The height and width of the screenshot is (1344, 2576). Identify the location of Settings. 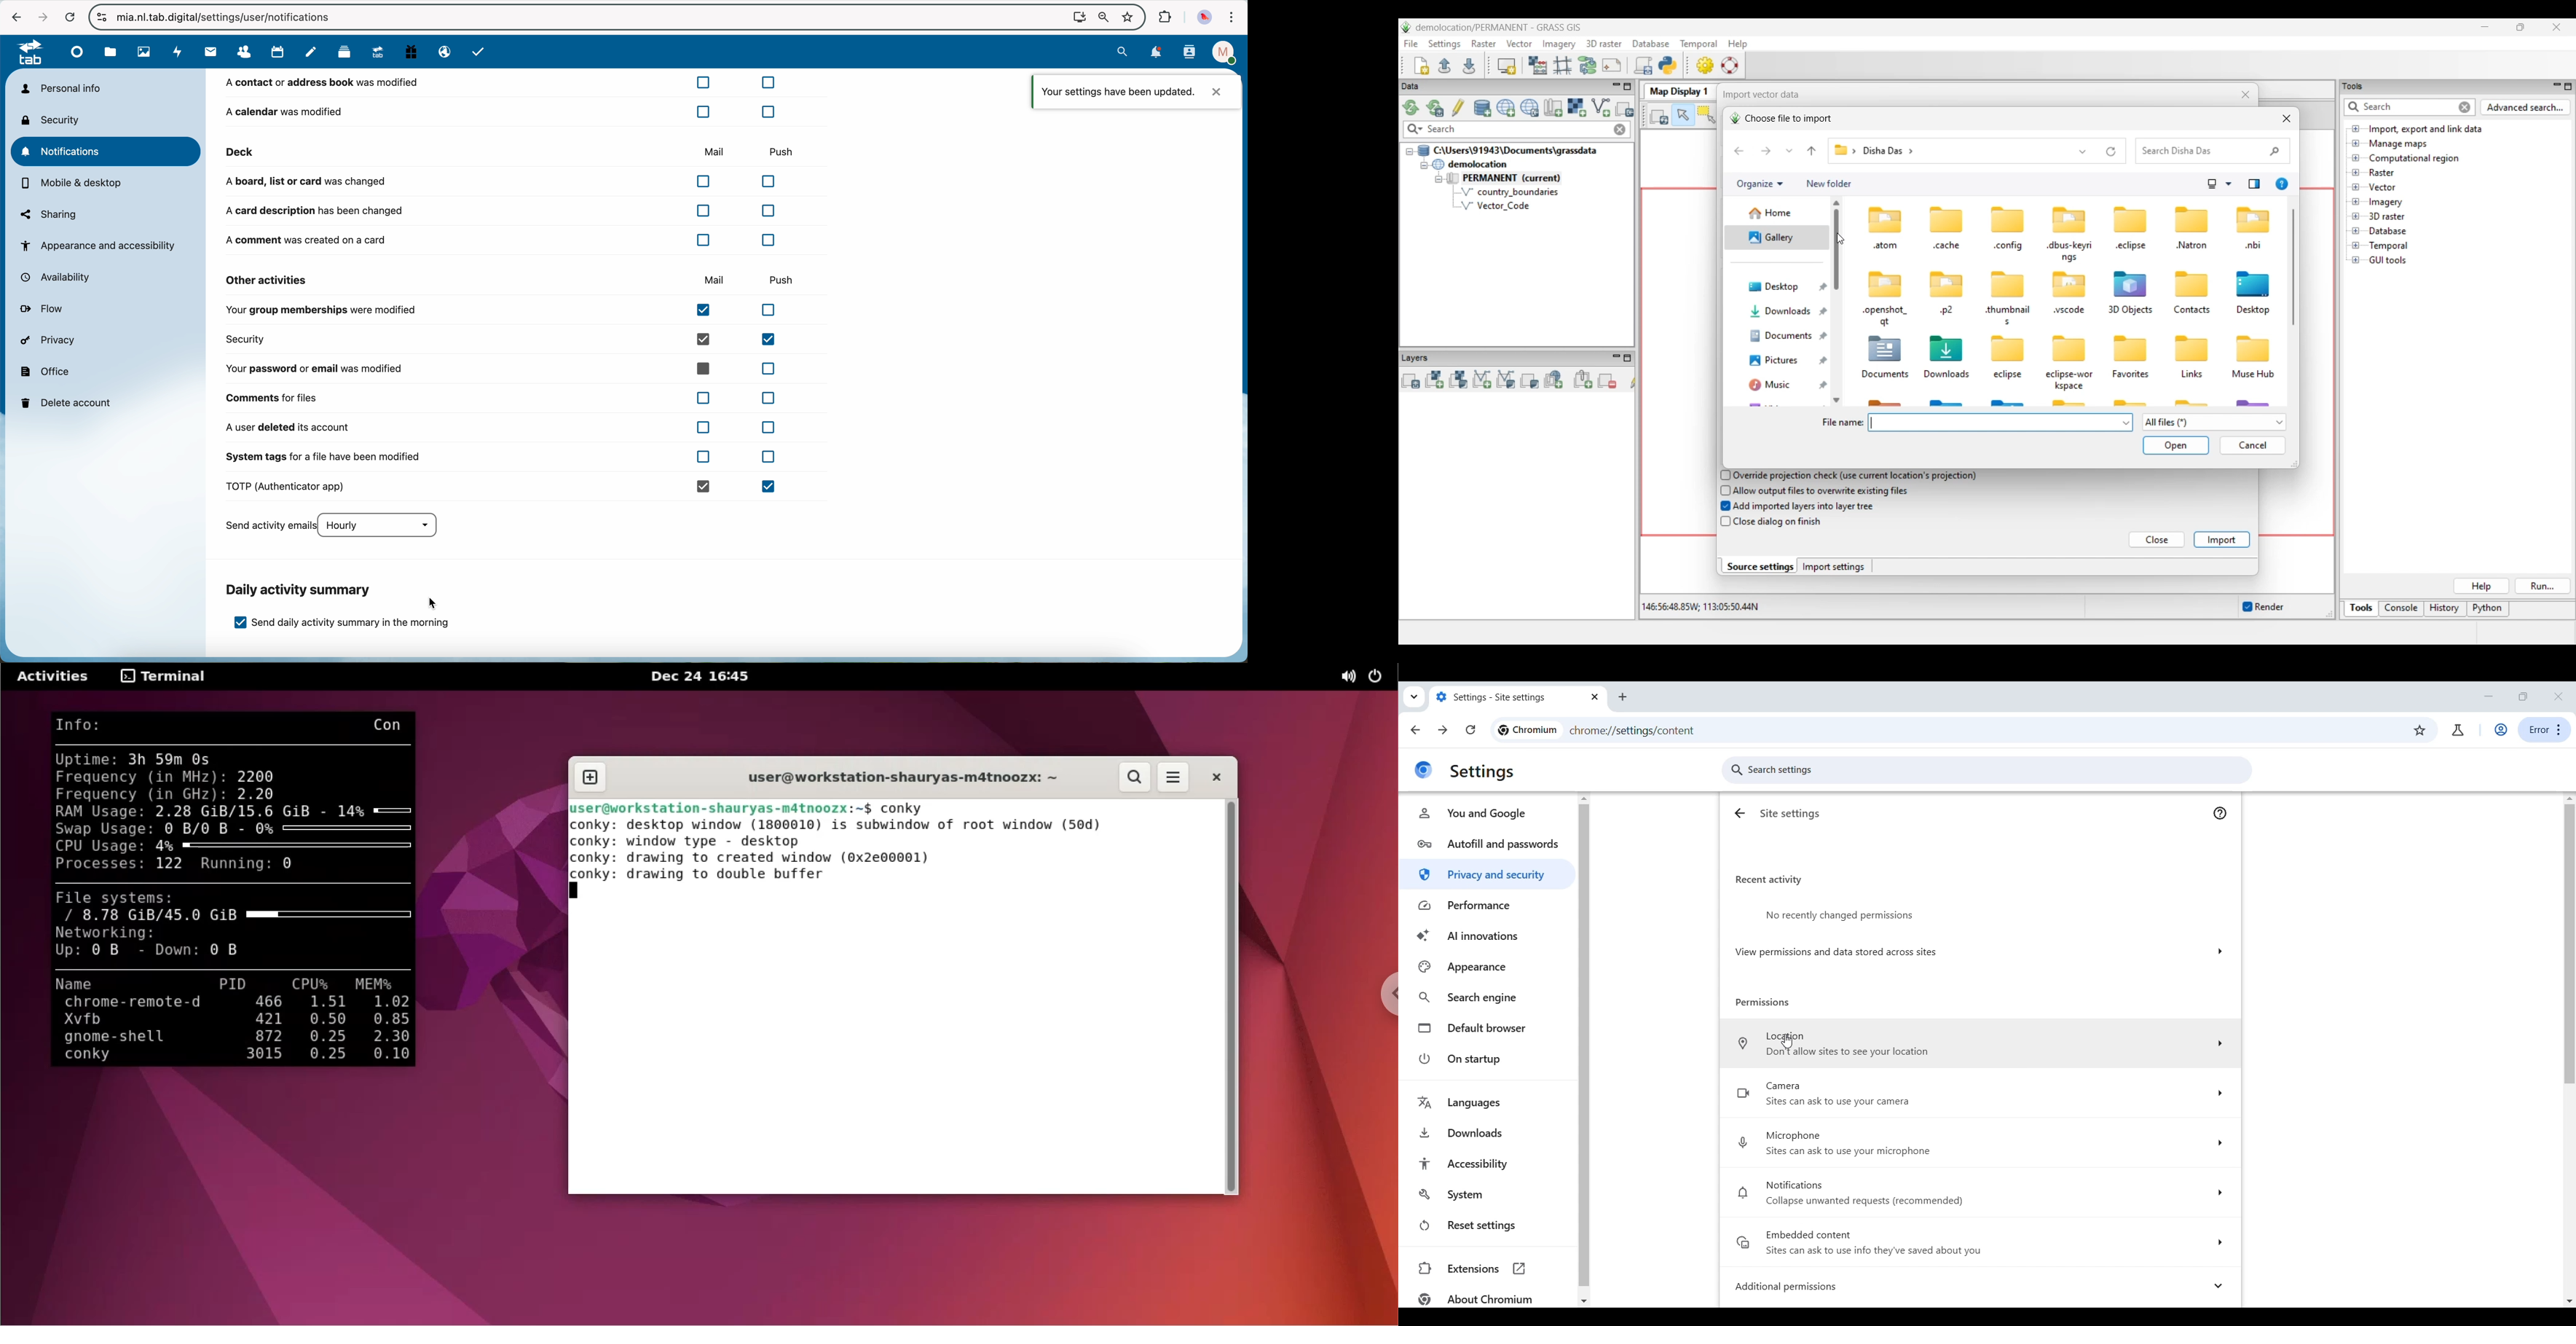
(1483, 772).